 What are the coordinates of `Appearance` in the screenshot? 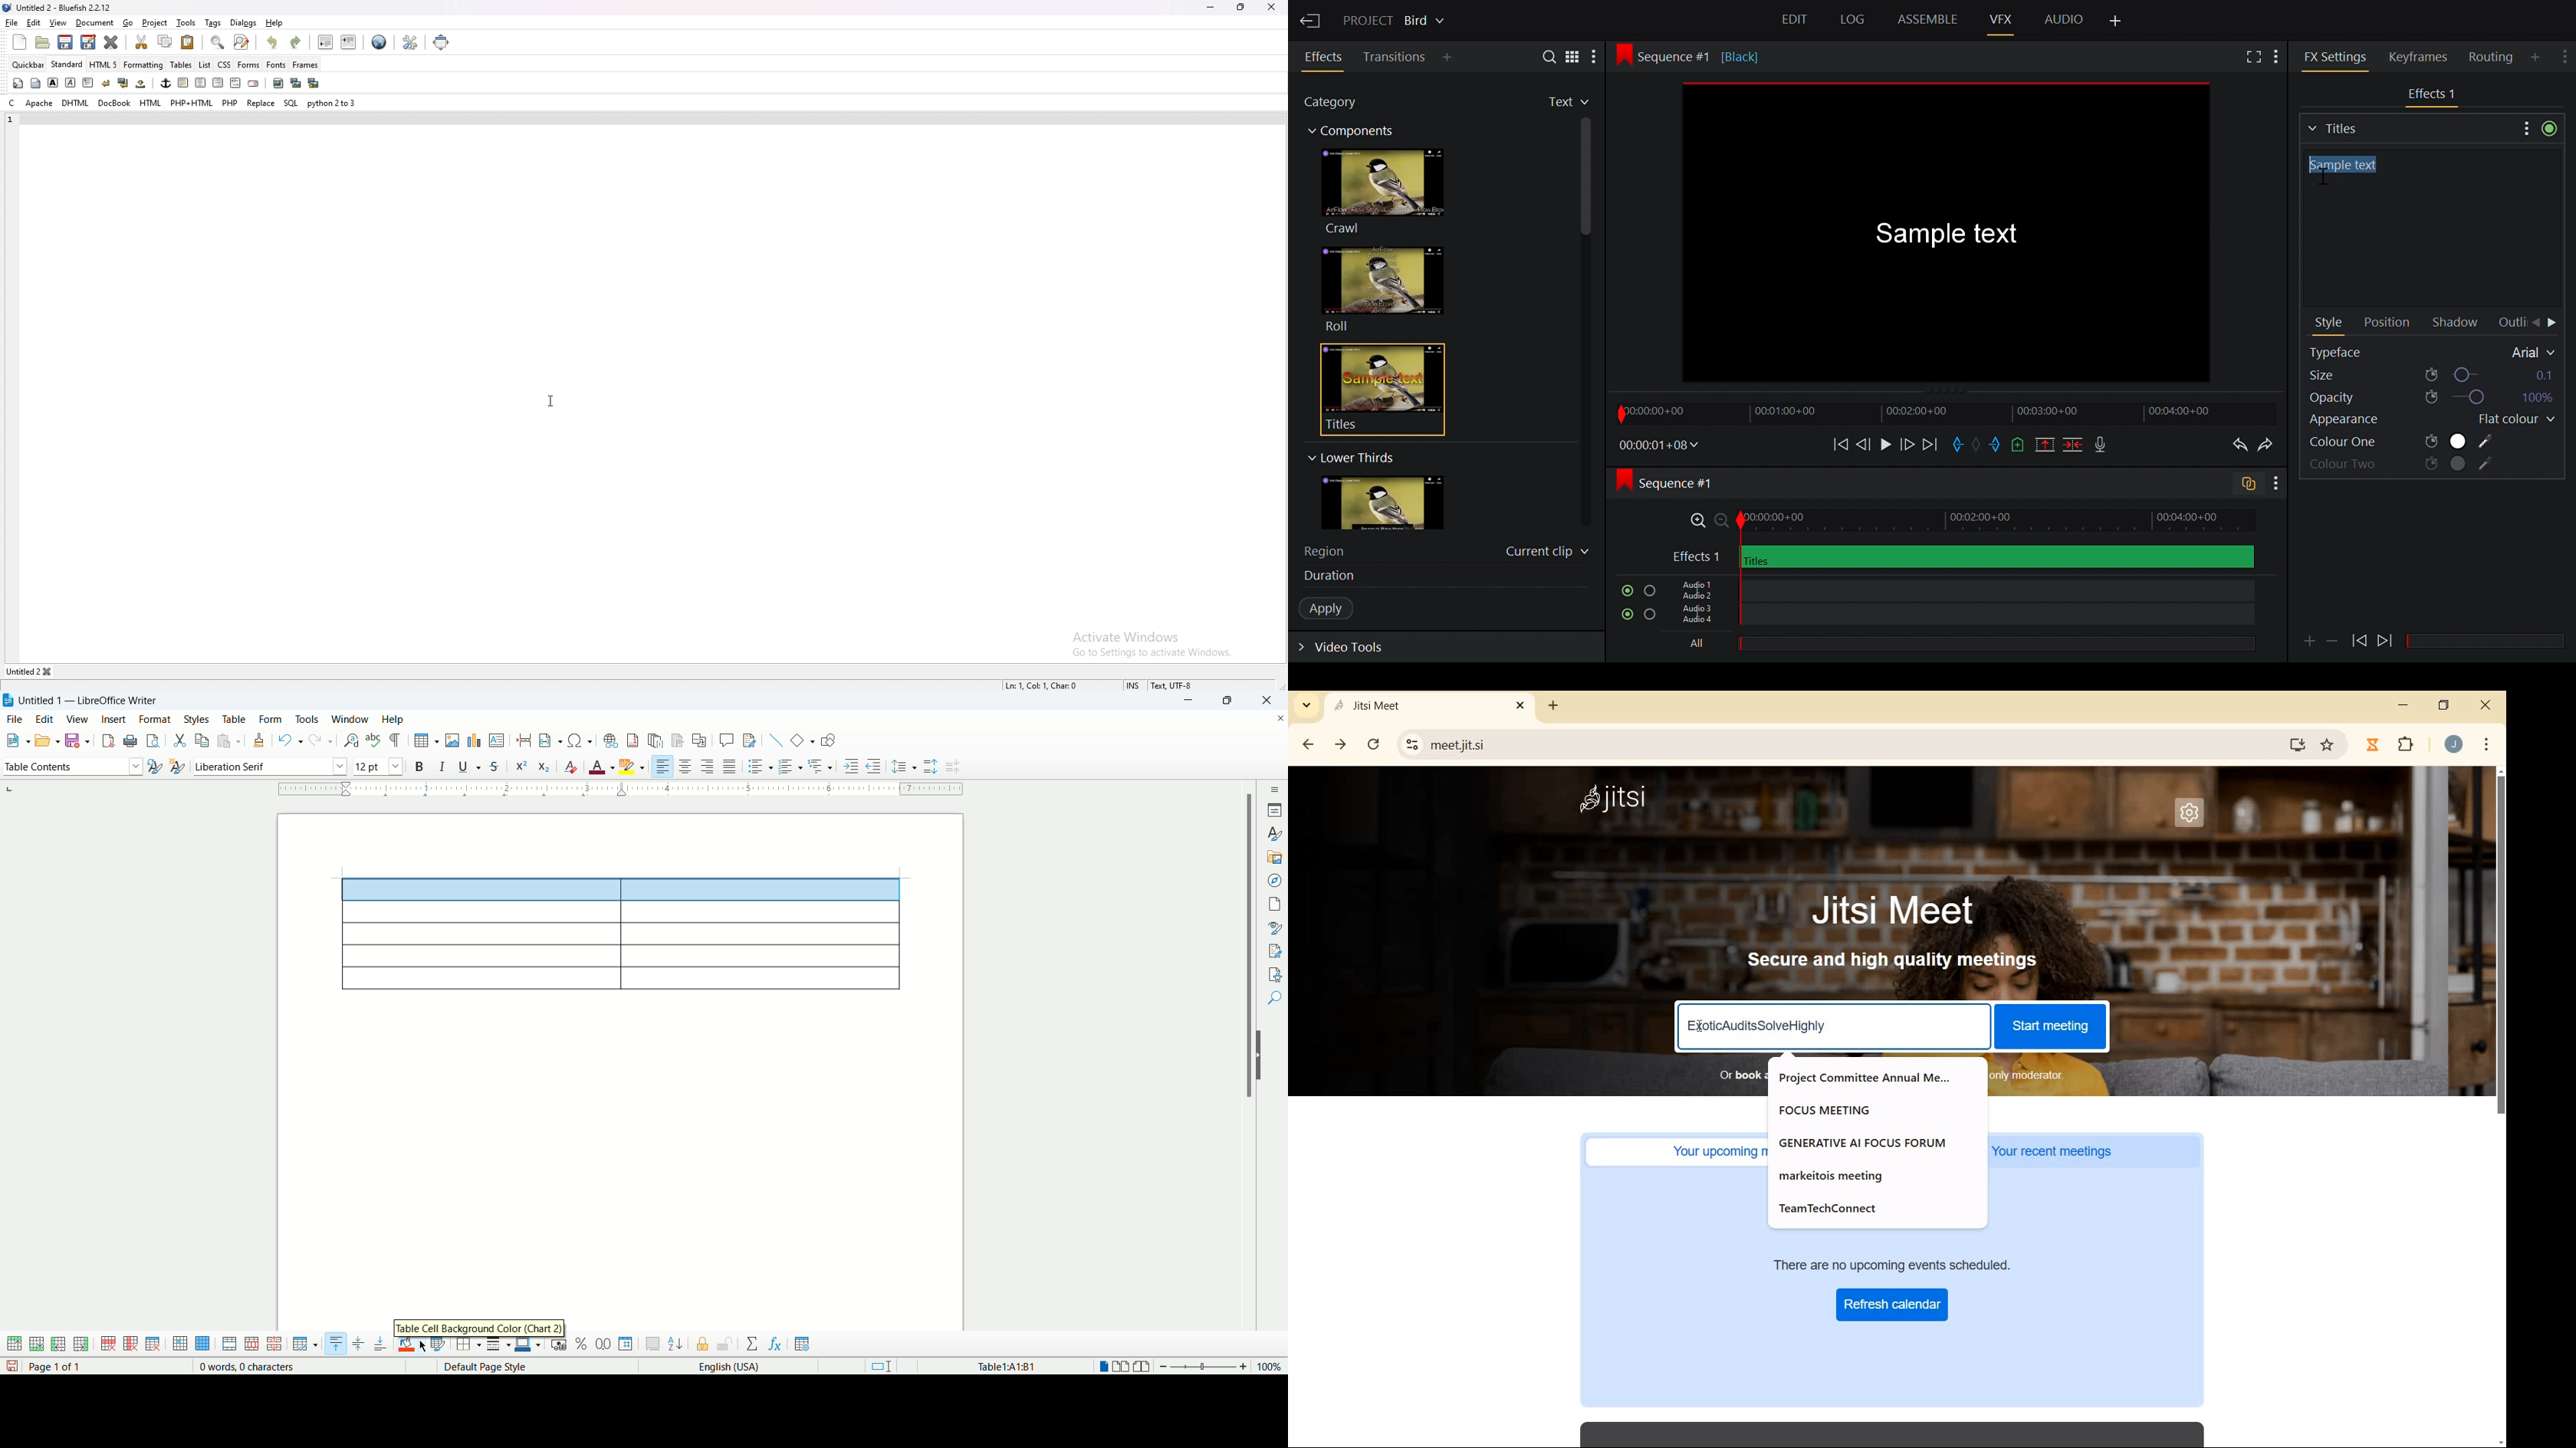 It's located at (2360, 422).